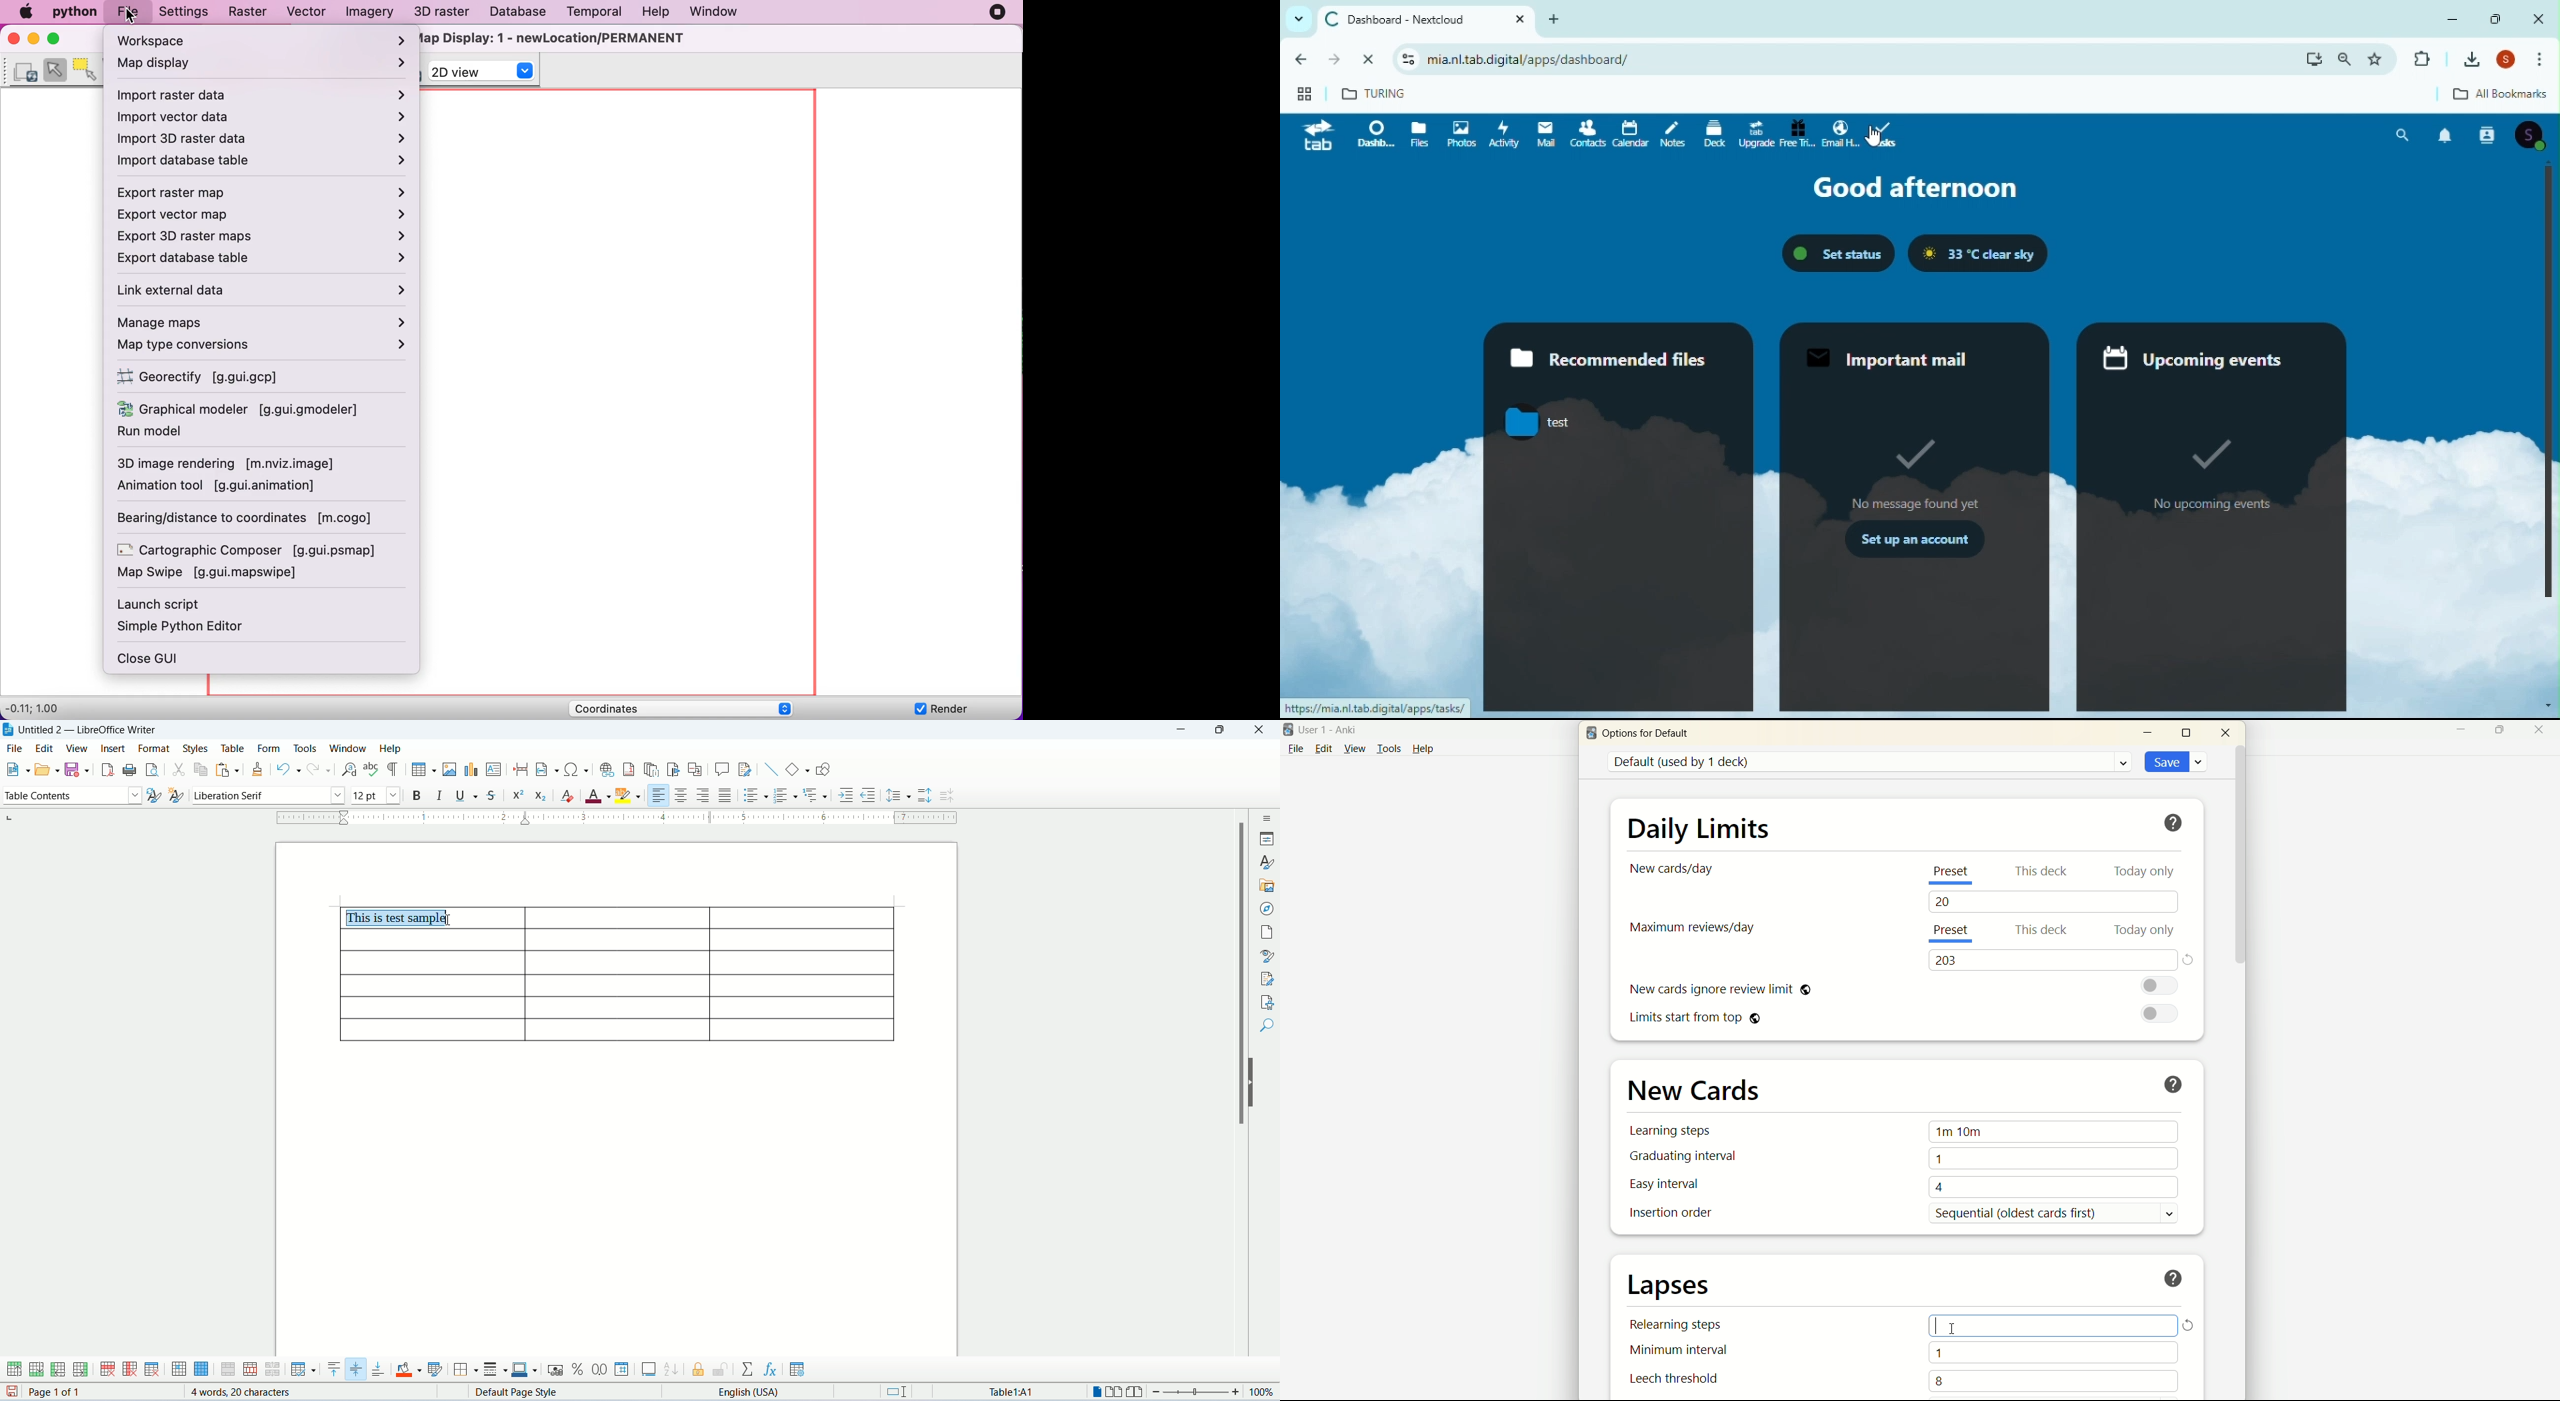  What do you see at coordinates (2219, 505) in the screenshot?
I see `no upcoming events.` at bounding box center [2219, 505].